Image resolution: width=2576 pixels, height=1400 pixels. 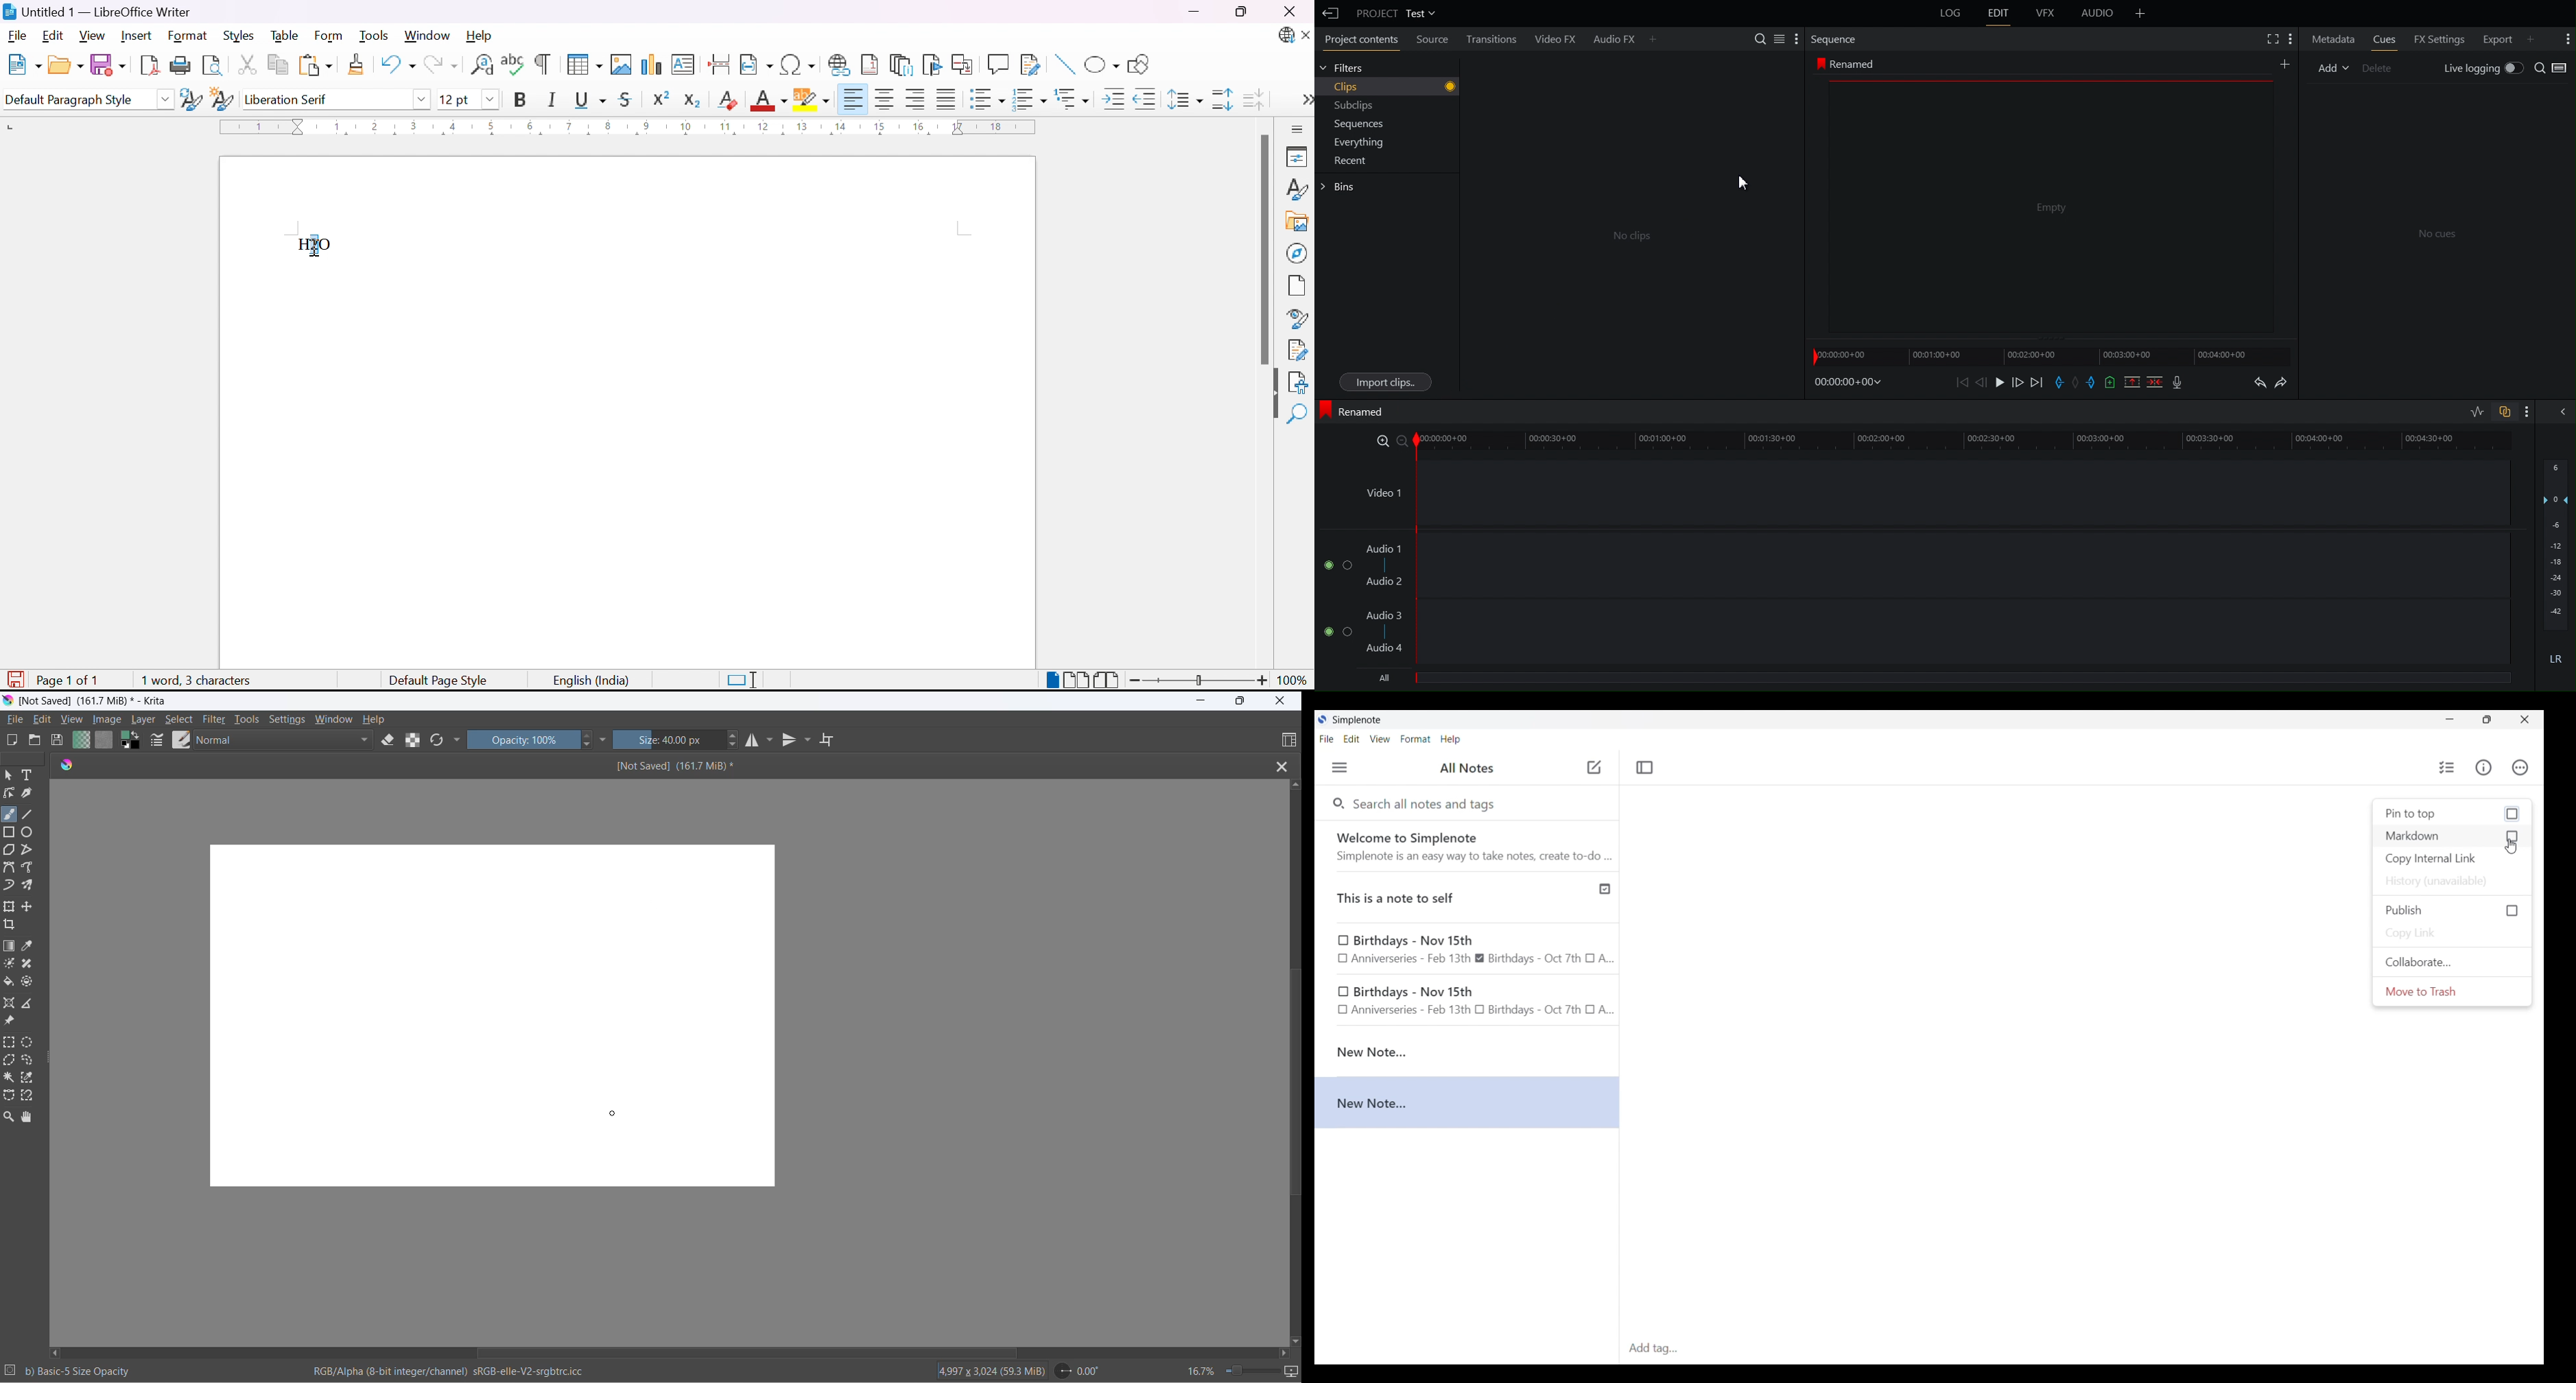 I want to click on Insert checklist, so click(x=2448, y=768).